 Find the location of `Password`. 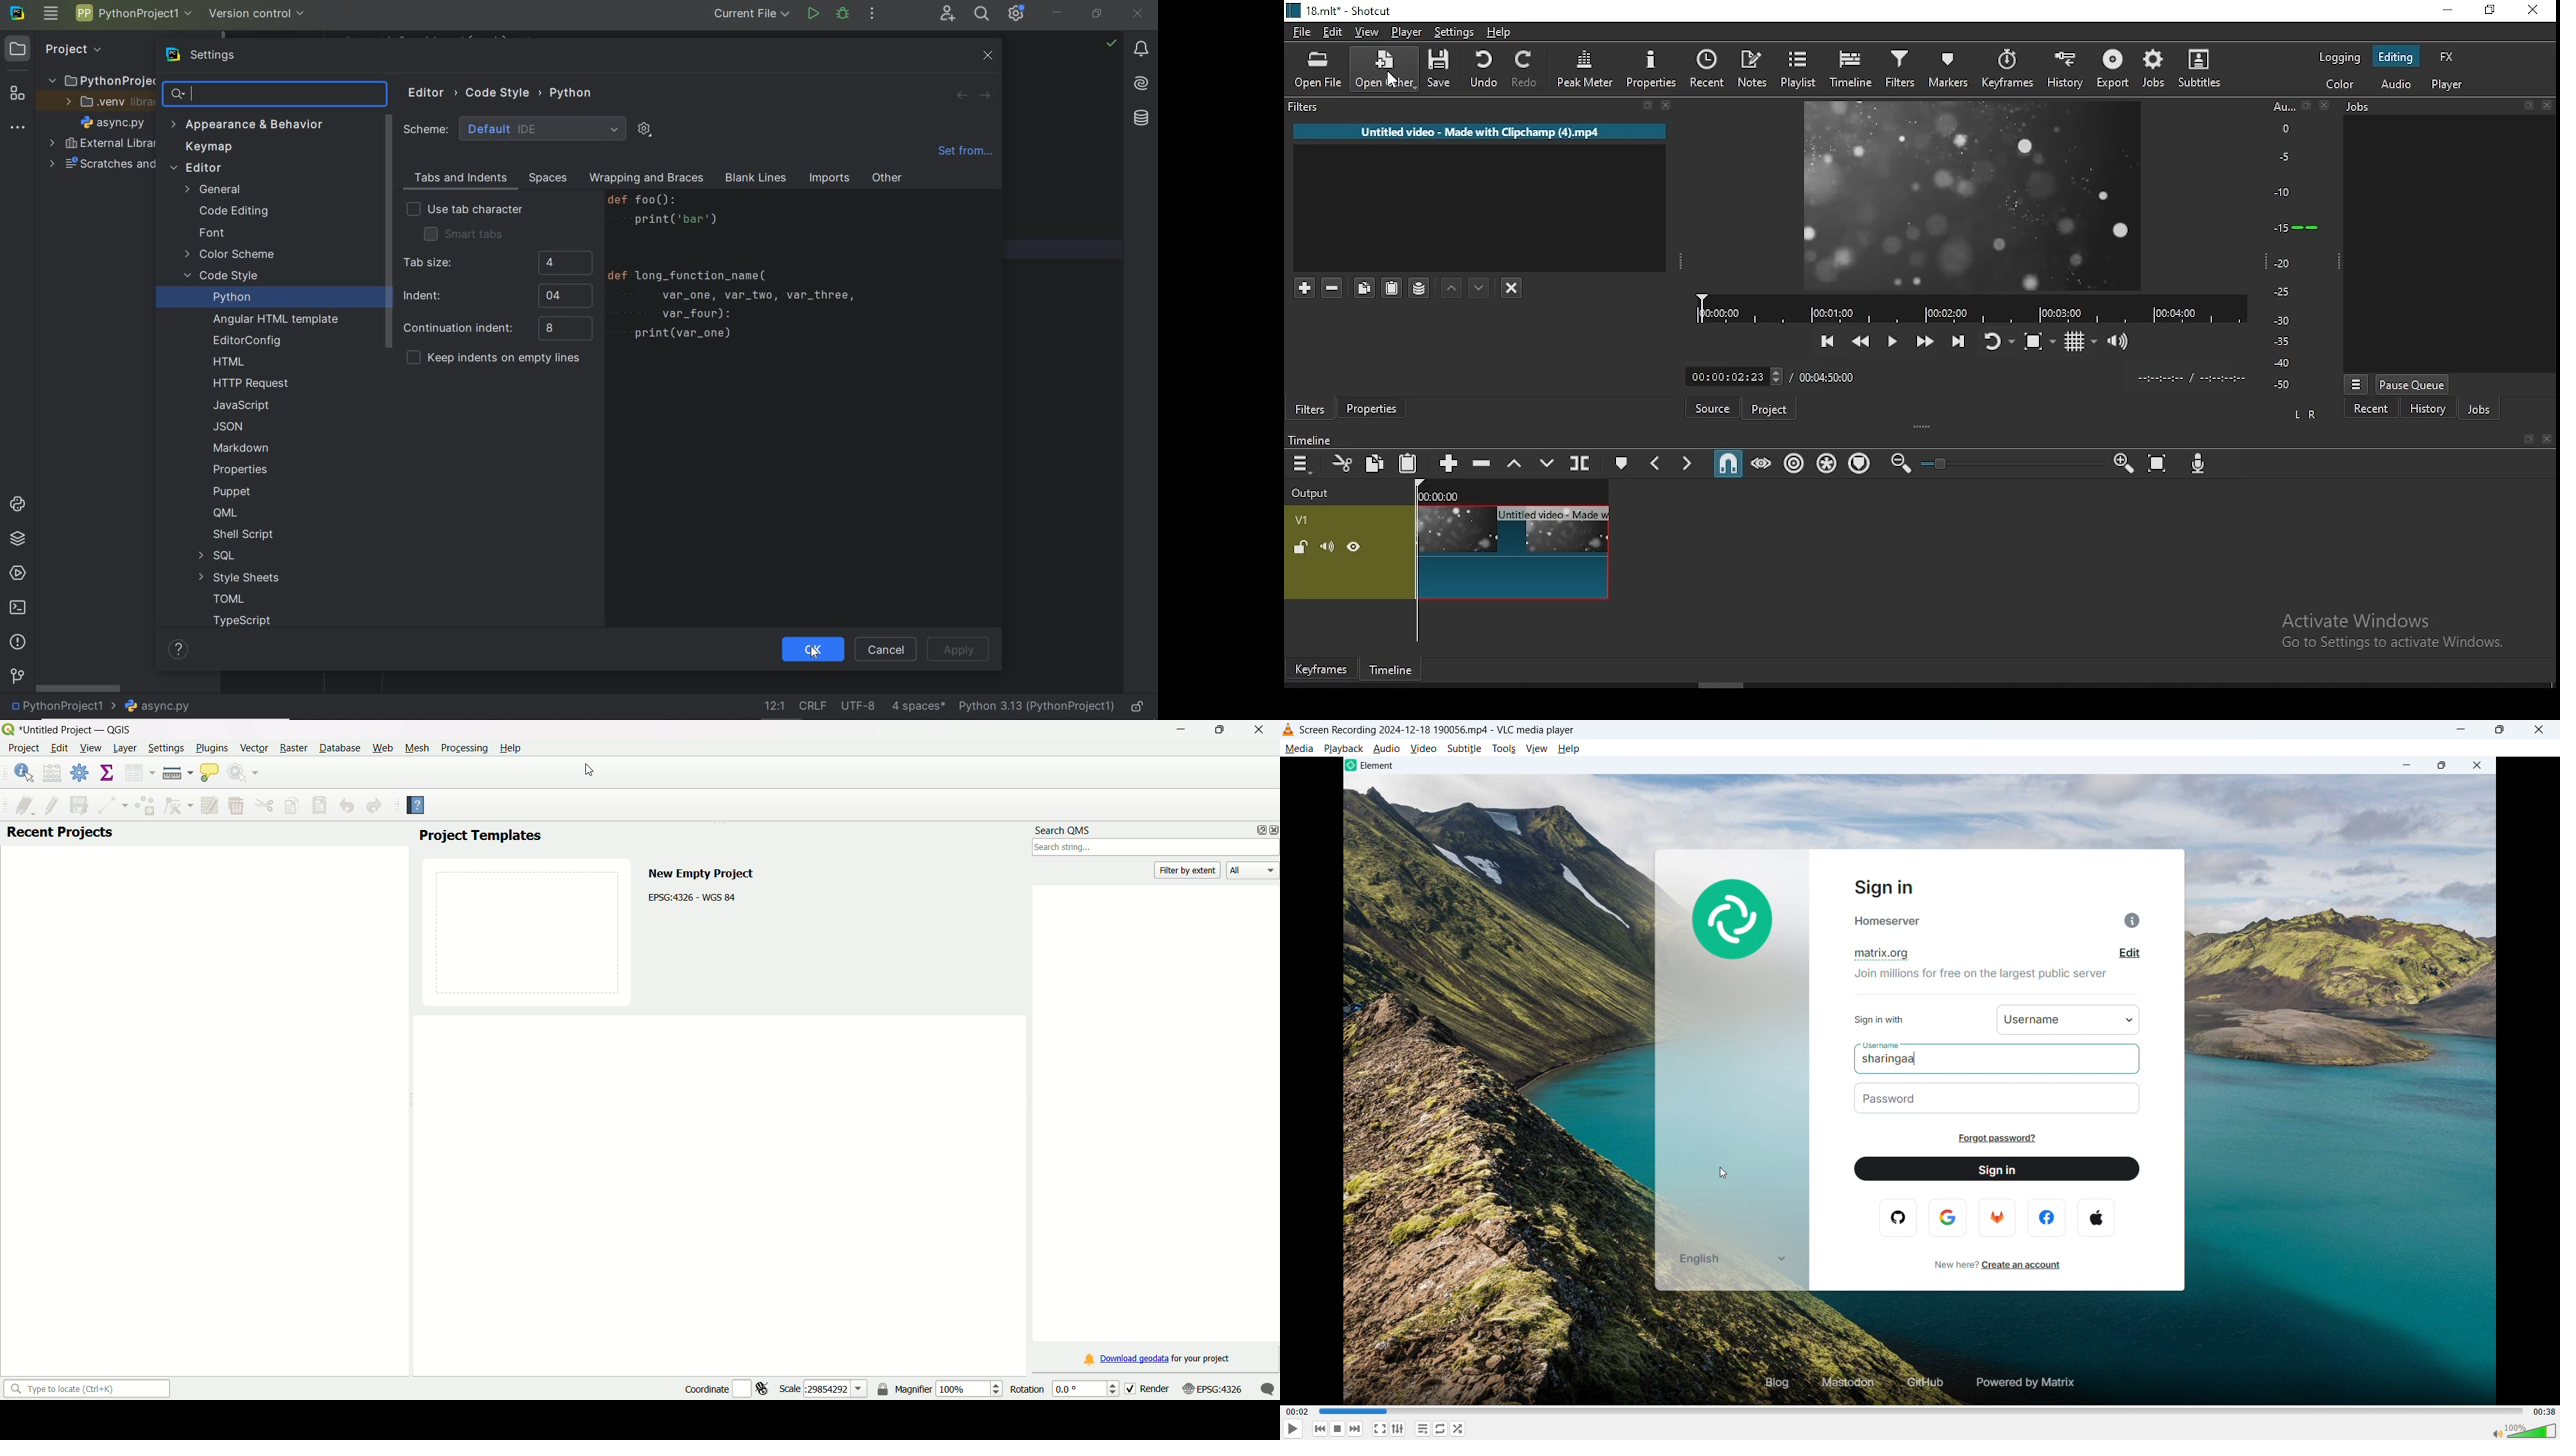

Password is located at coordinates (1901, 1099).